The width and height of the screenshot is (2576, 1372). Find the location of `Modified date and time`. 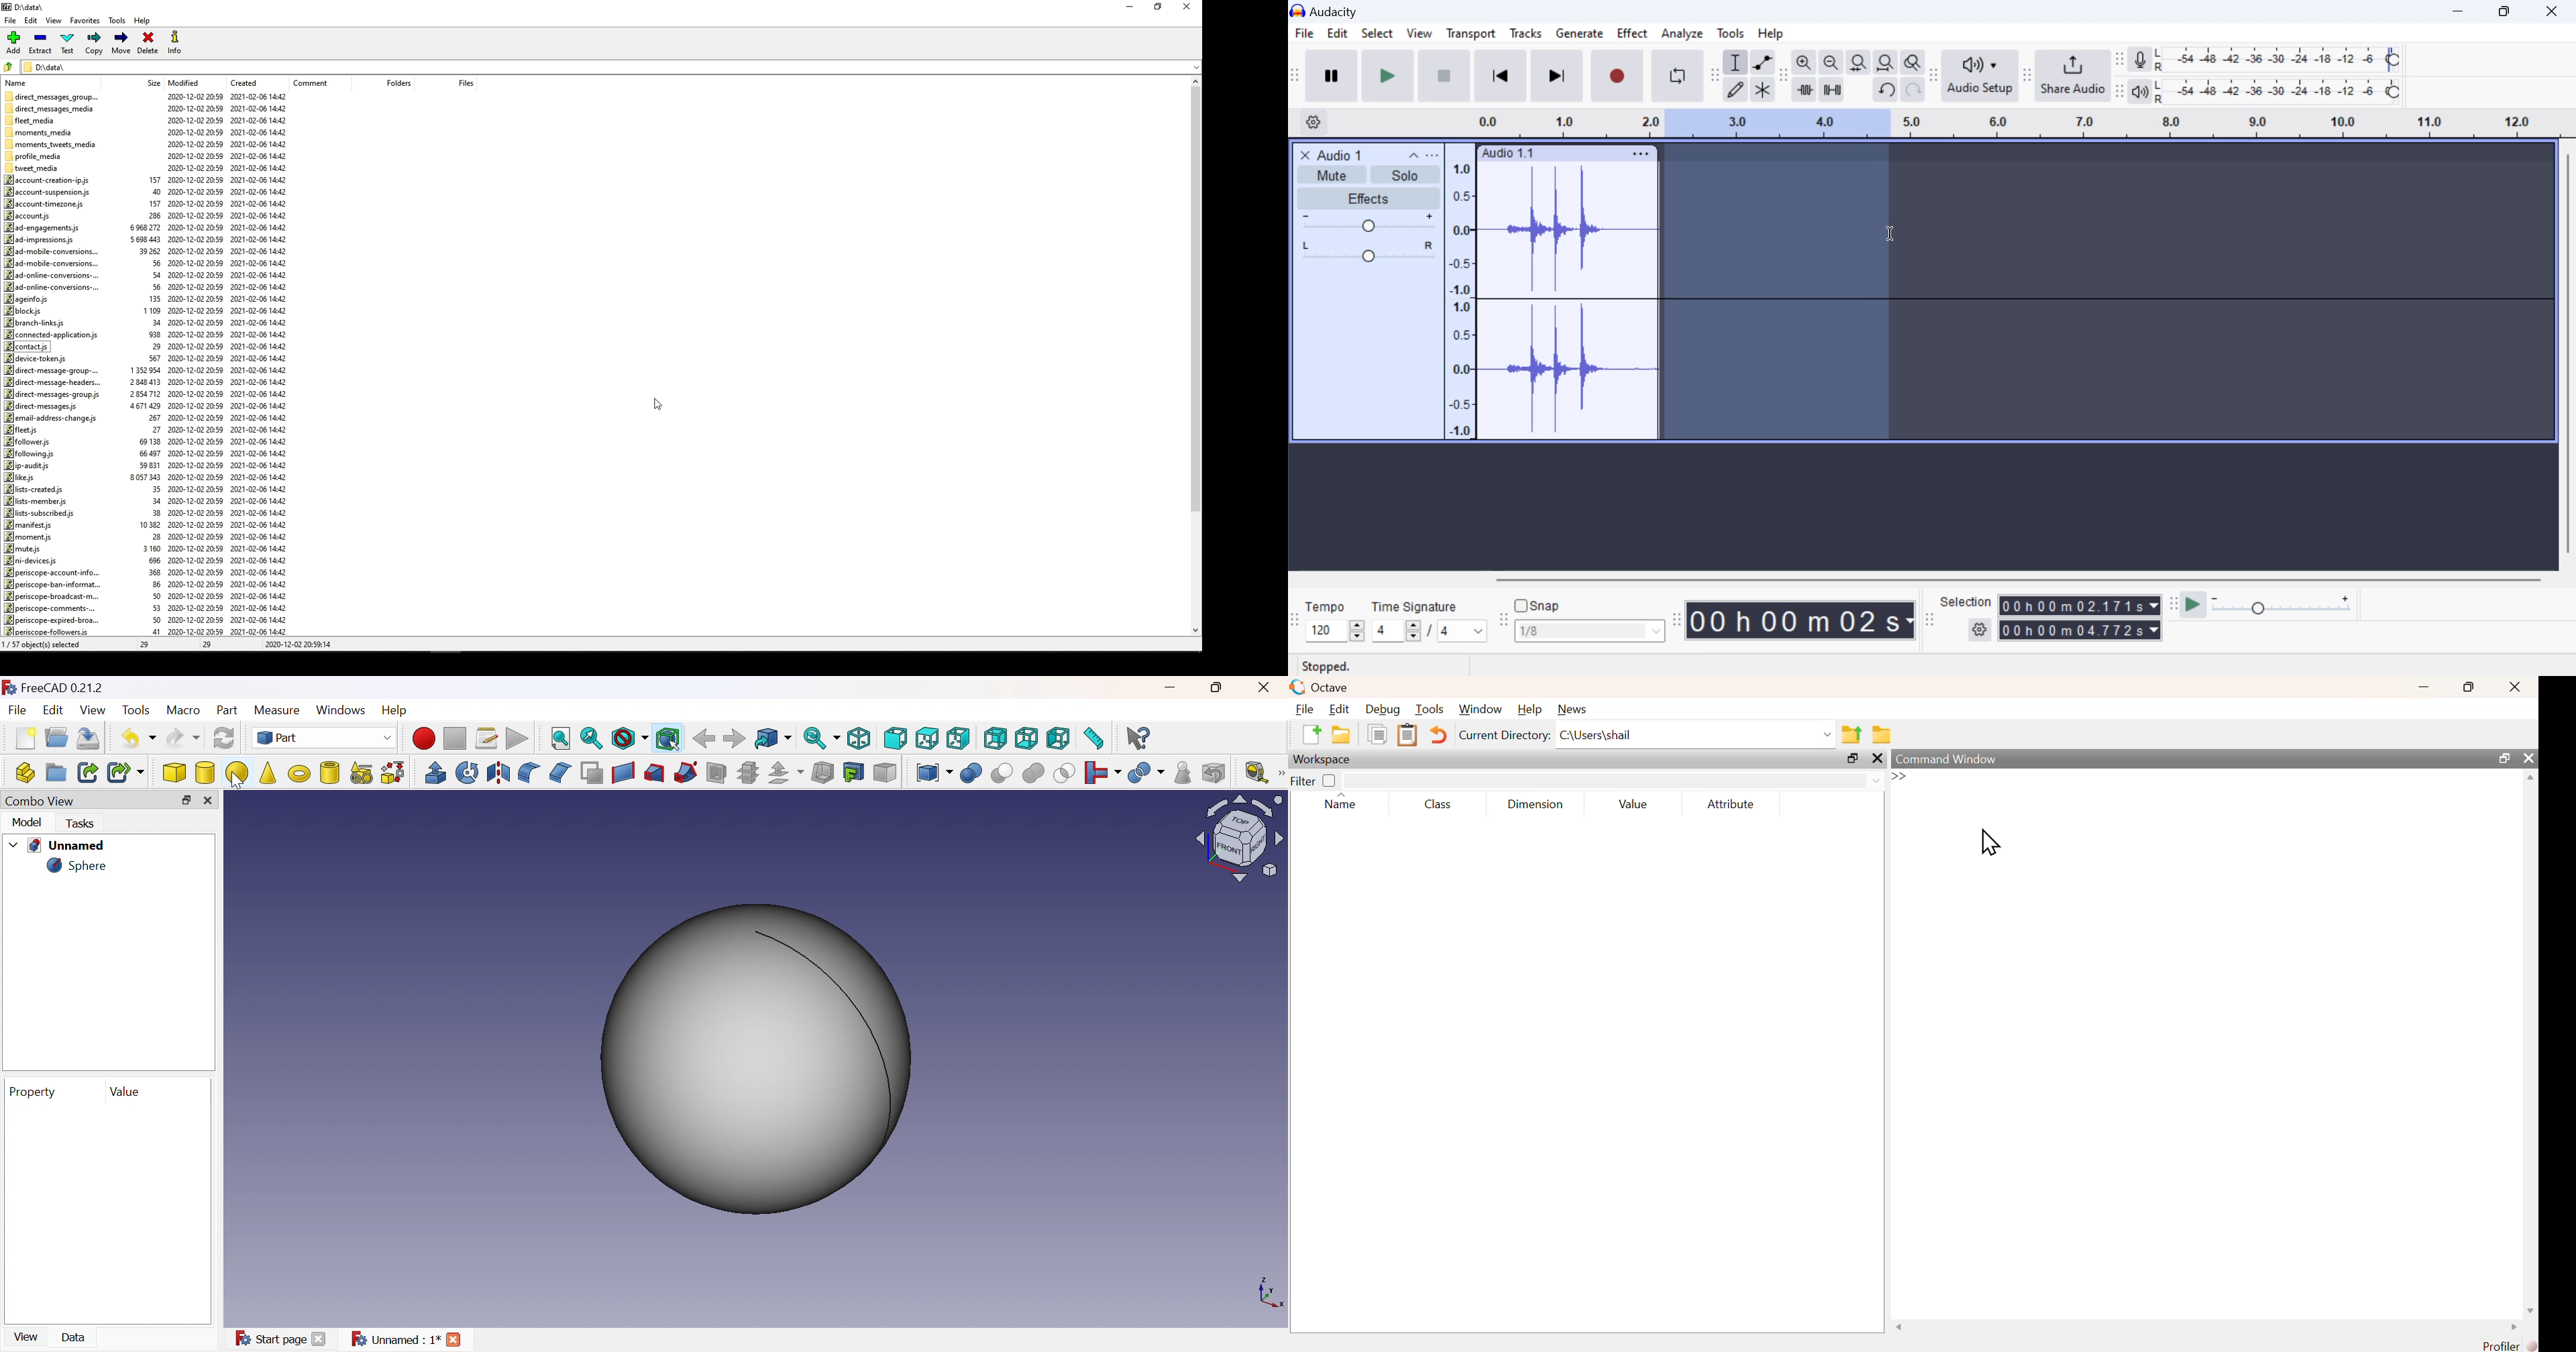

Modified date and time is located at coordinates (195, 364).